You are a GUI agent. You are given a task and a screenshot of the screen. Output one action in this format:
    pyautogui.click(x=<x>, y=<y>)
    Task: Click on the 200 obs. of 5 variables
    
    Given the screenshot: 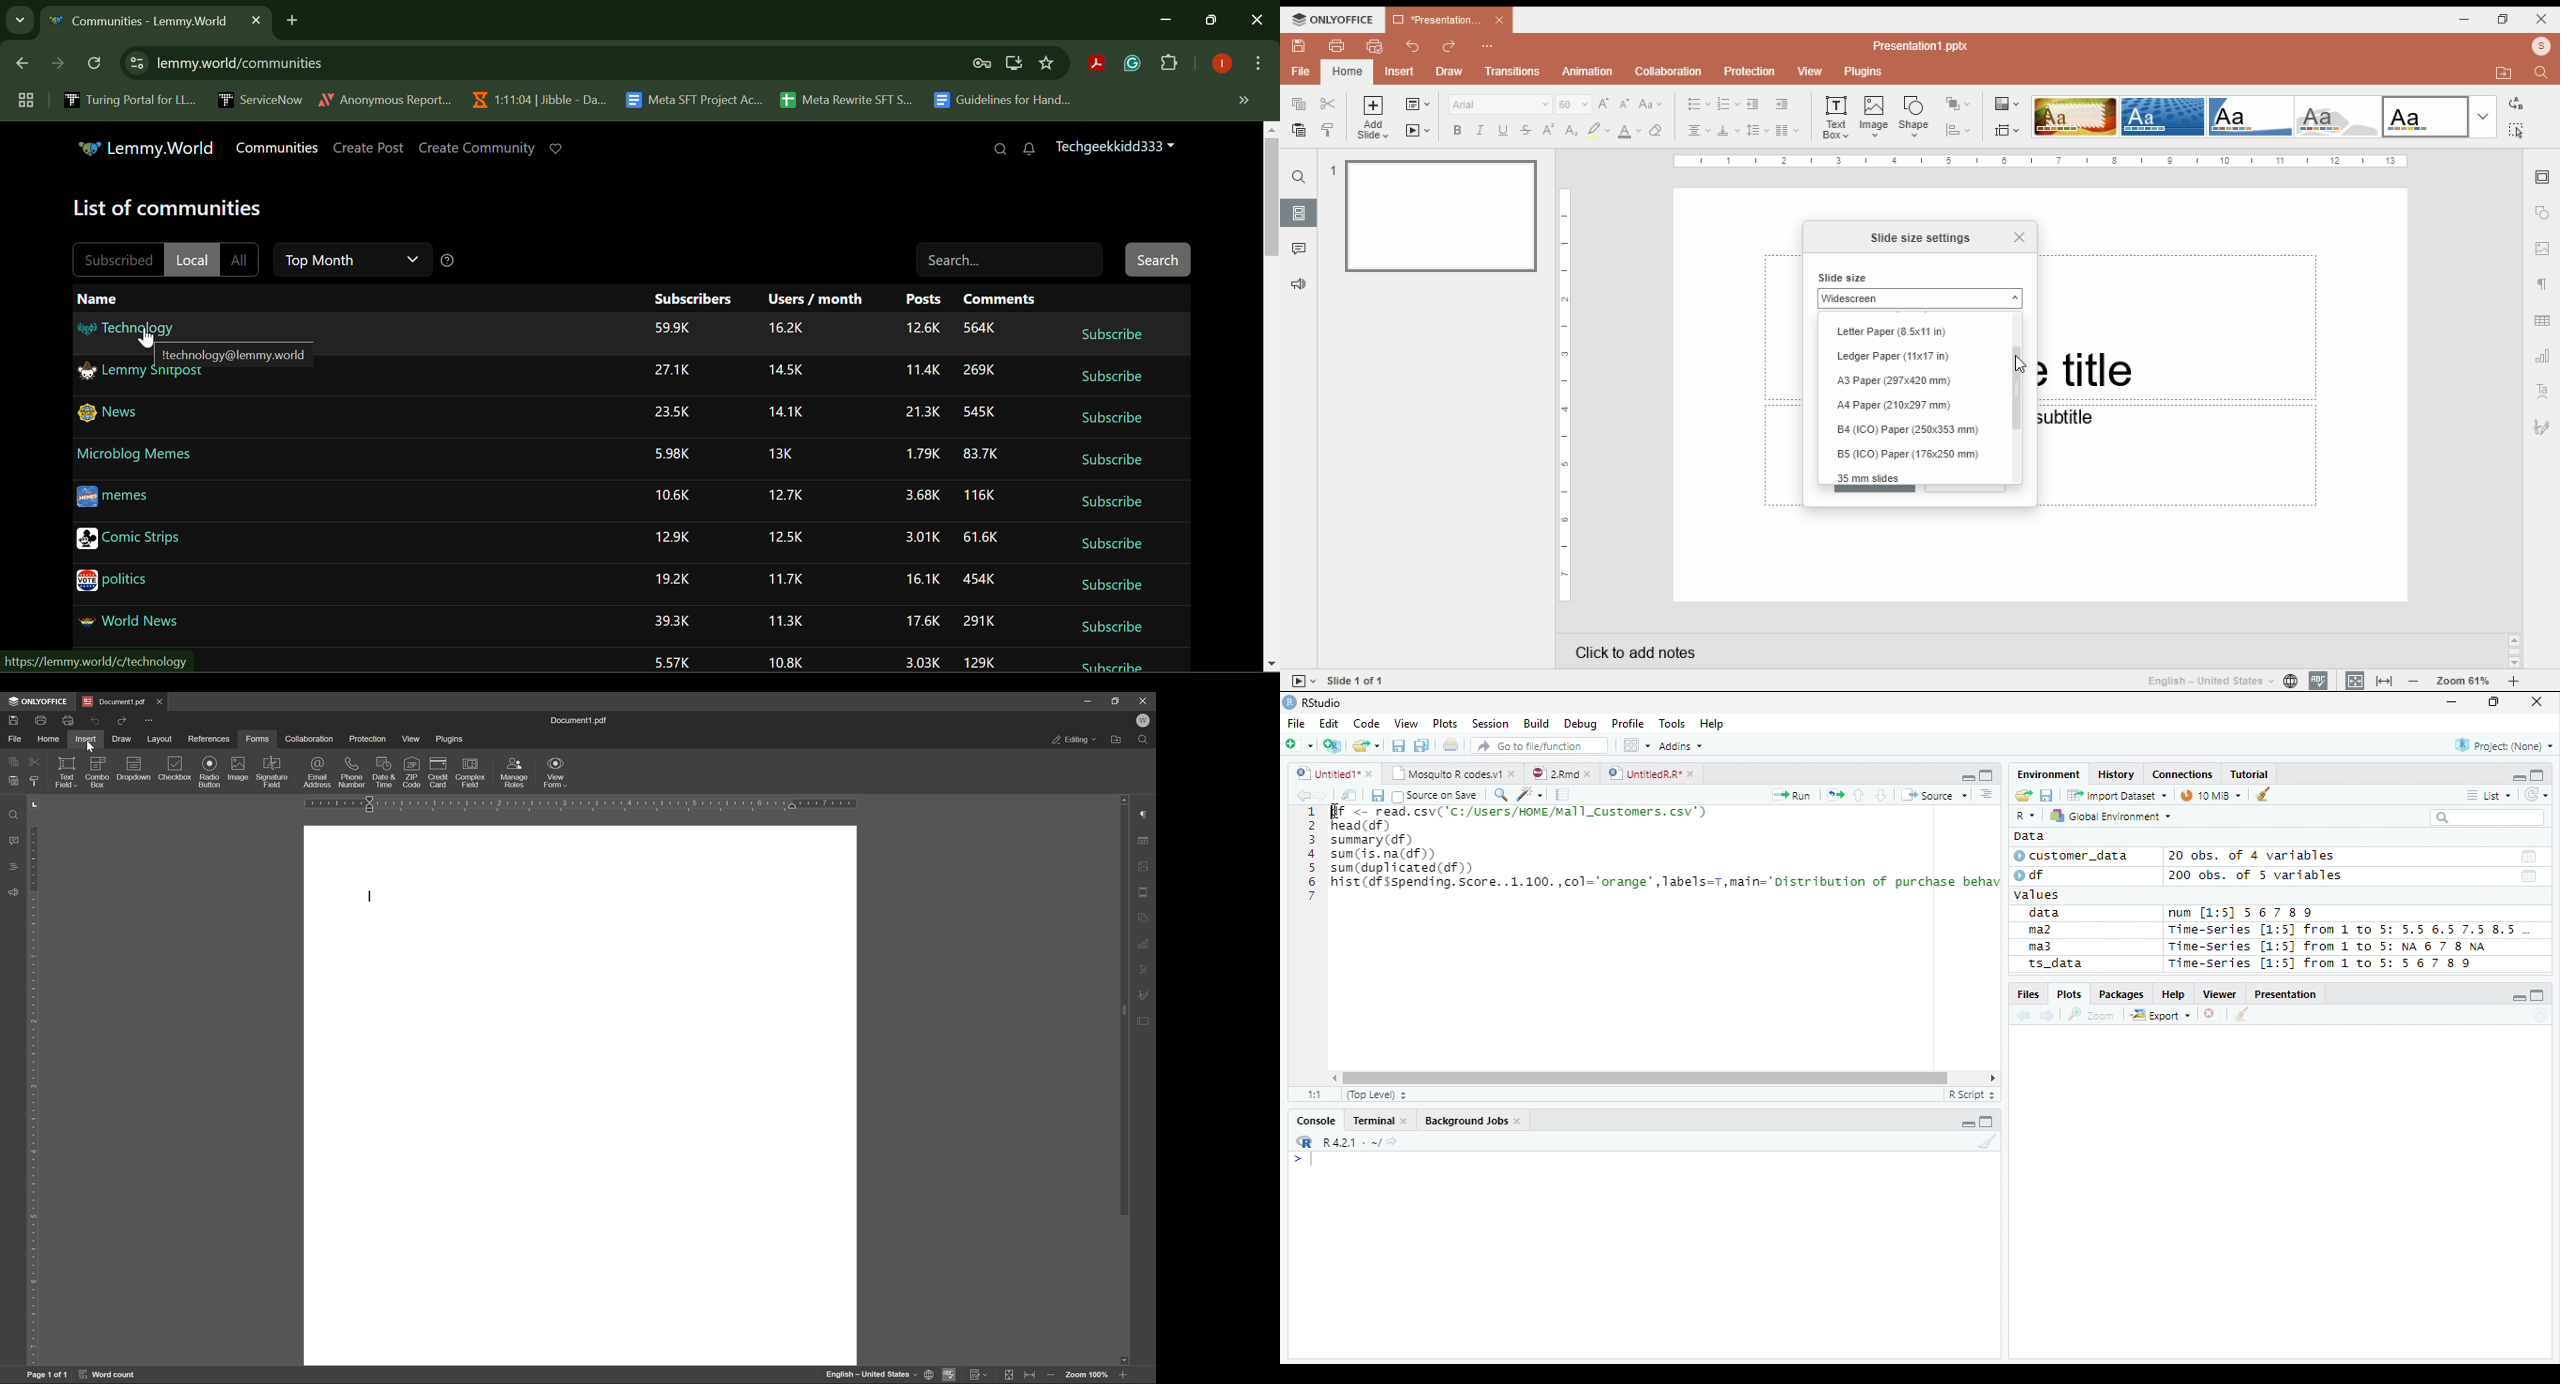 What is the action you would take?
    pyautogui.click(x=2253, y=878)
    